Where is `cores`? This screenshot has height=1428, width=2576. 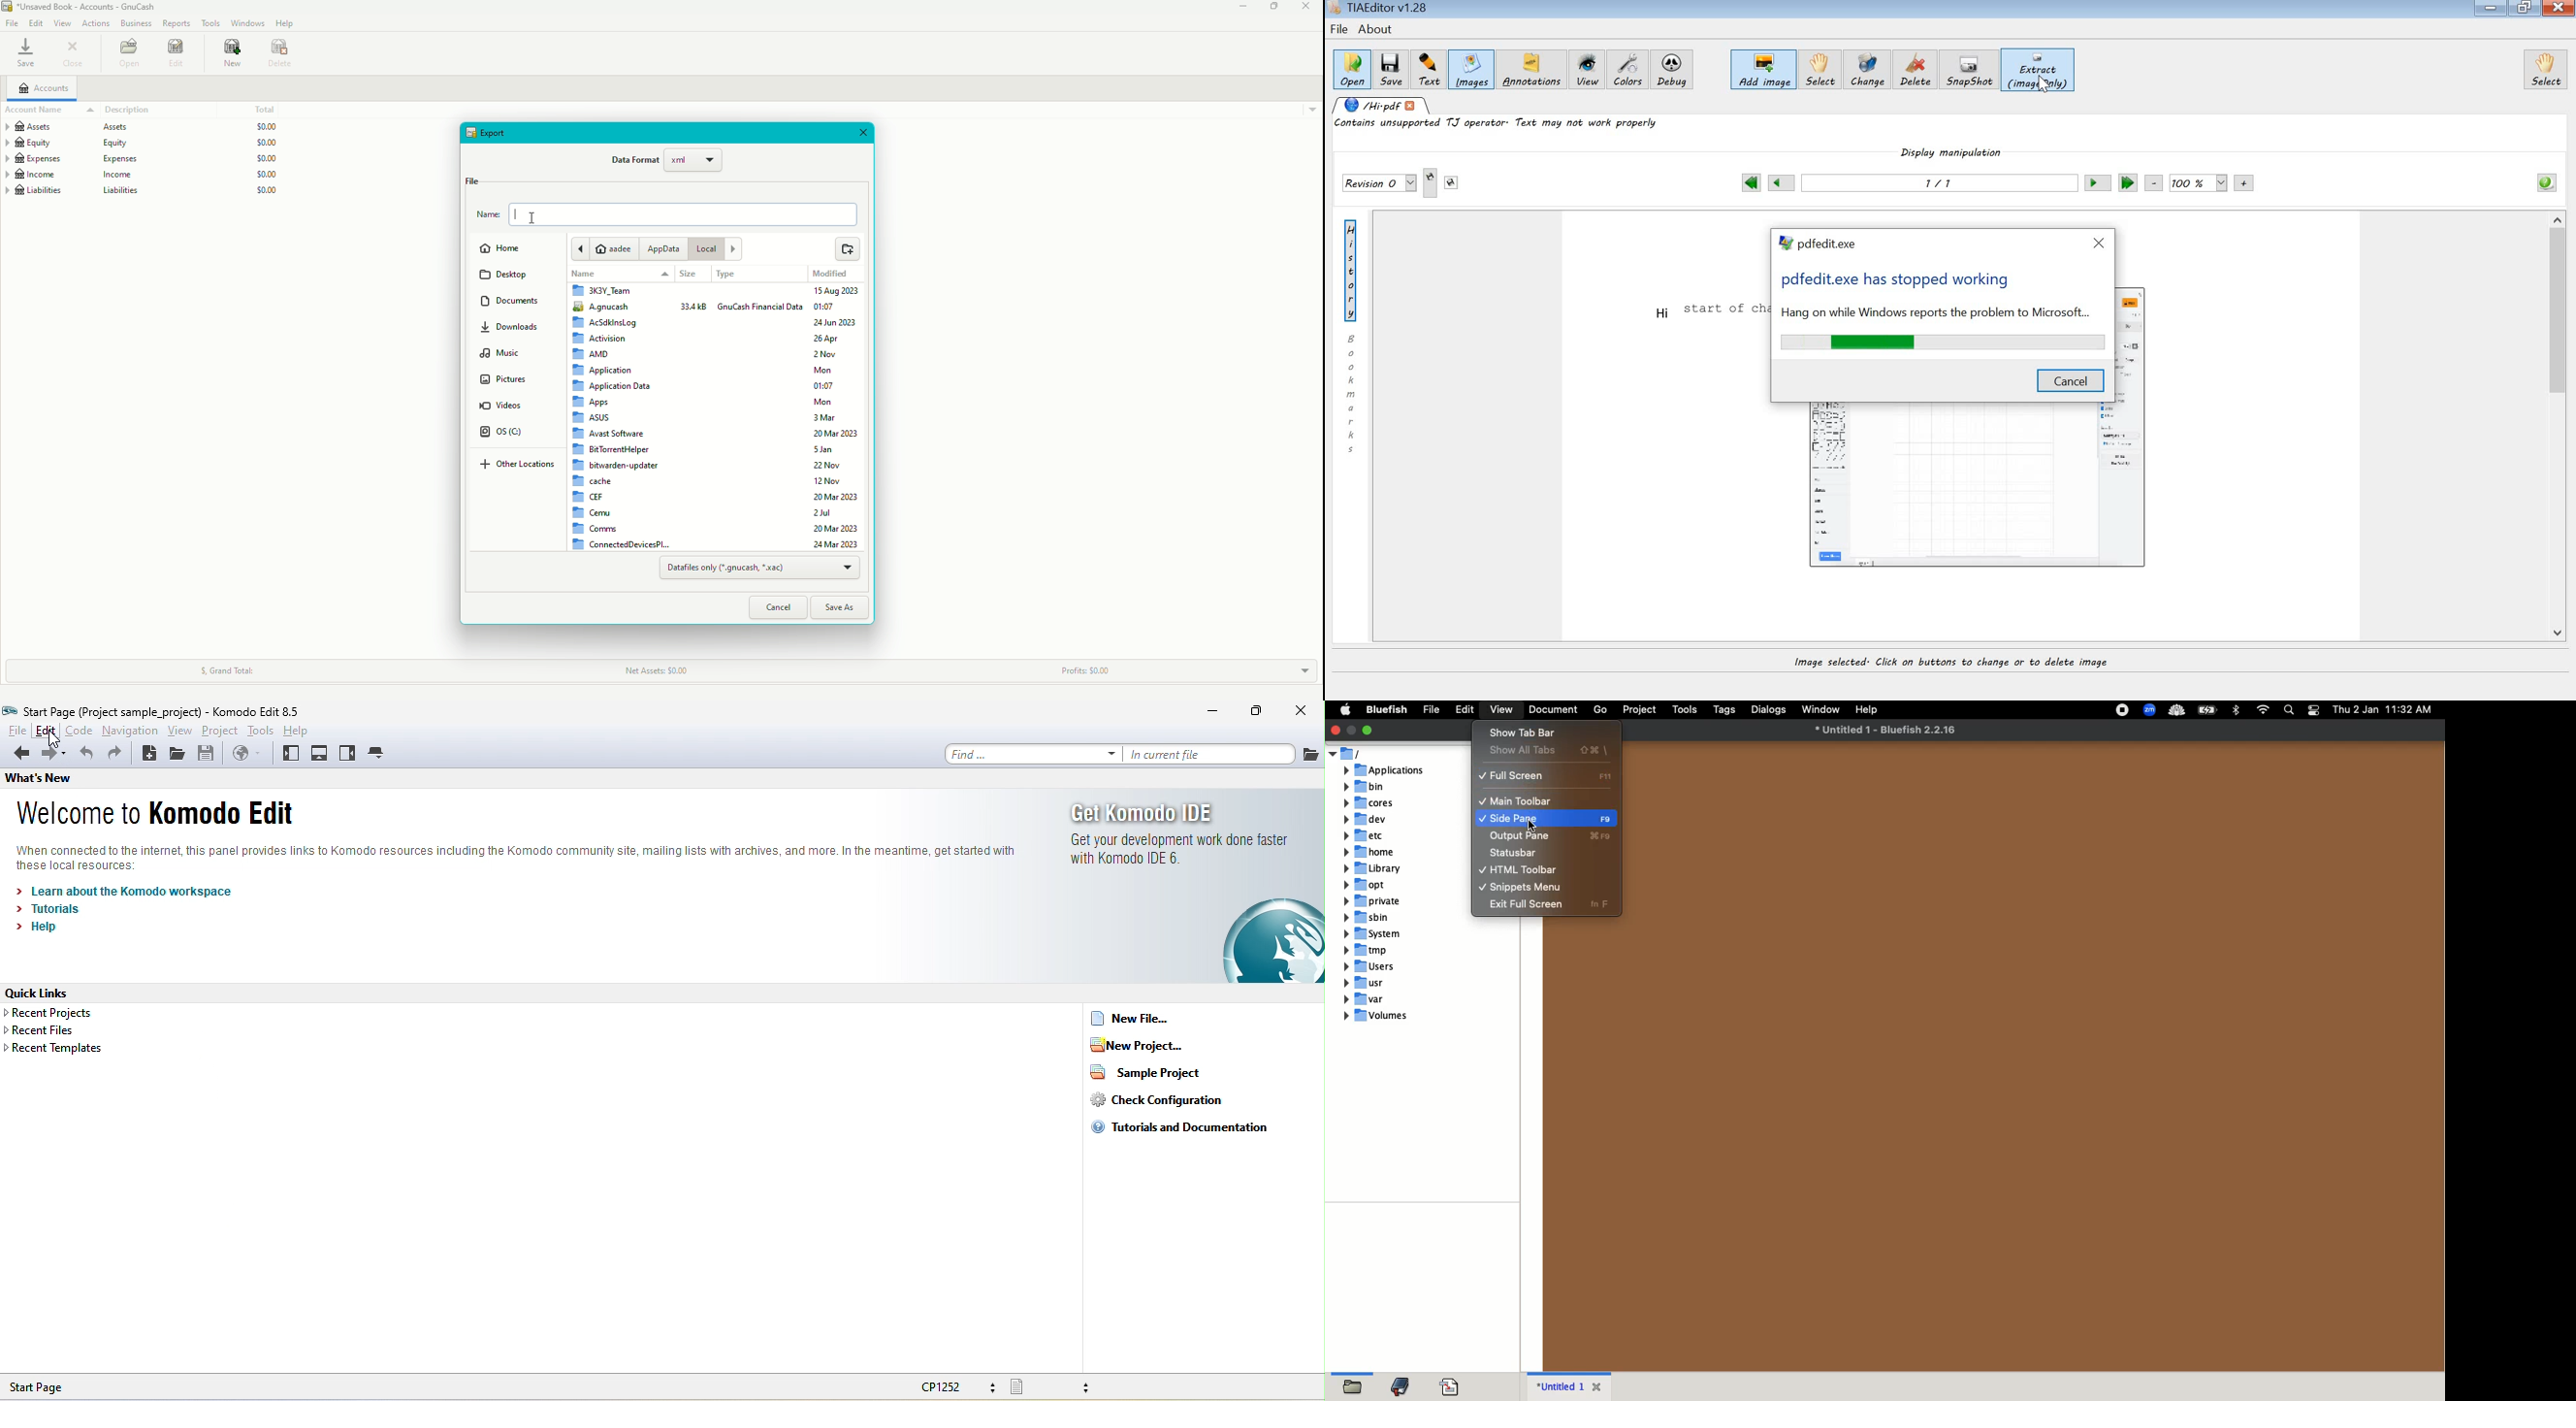
cores is located at coordinates (1368, 802).